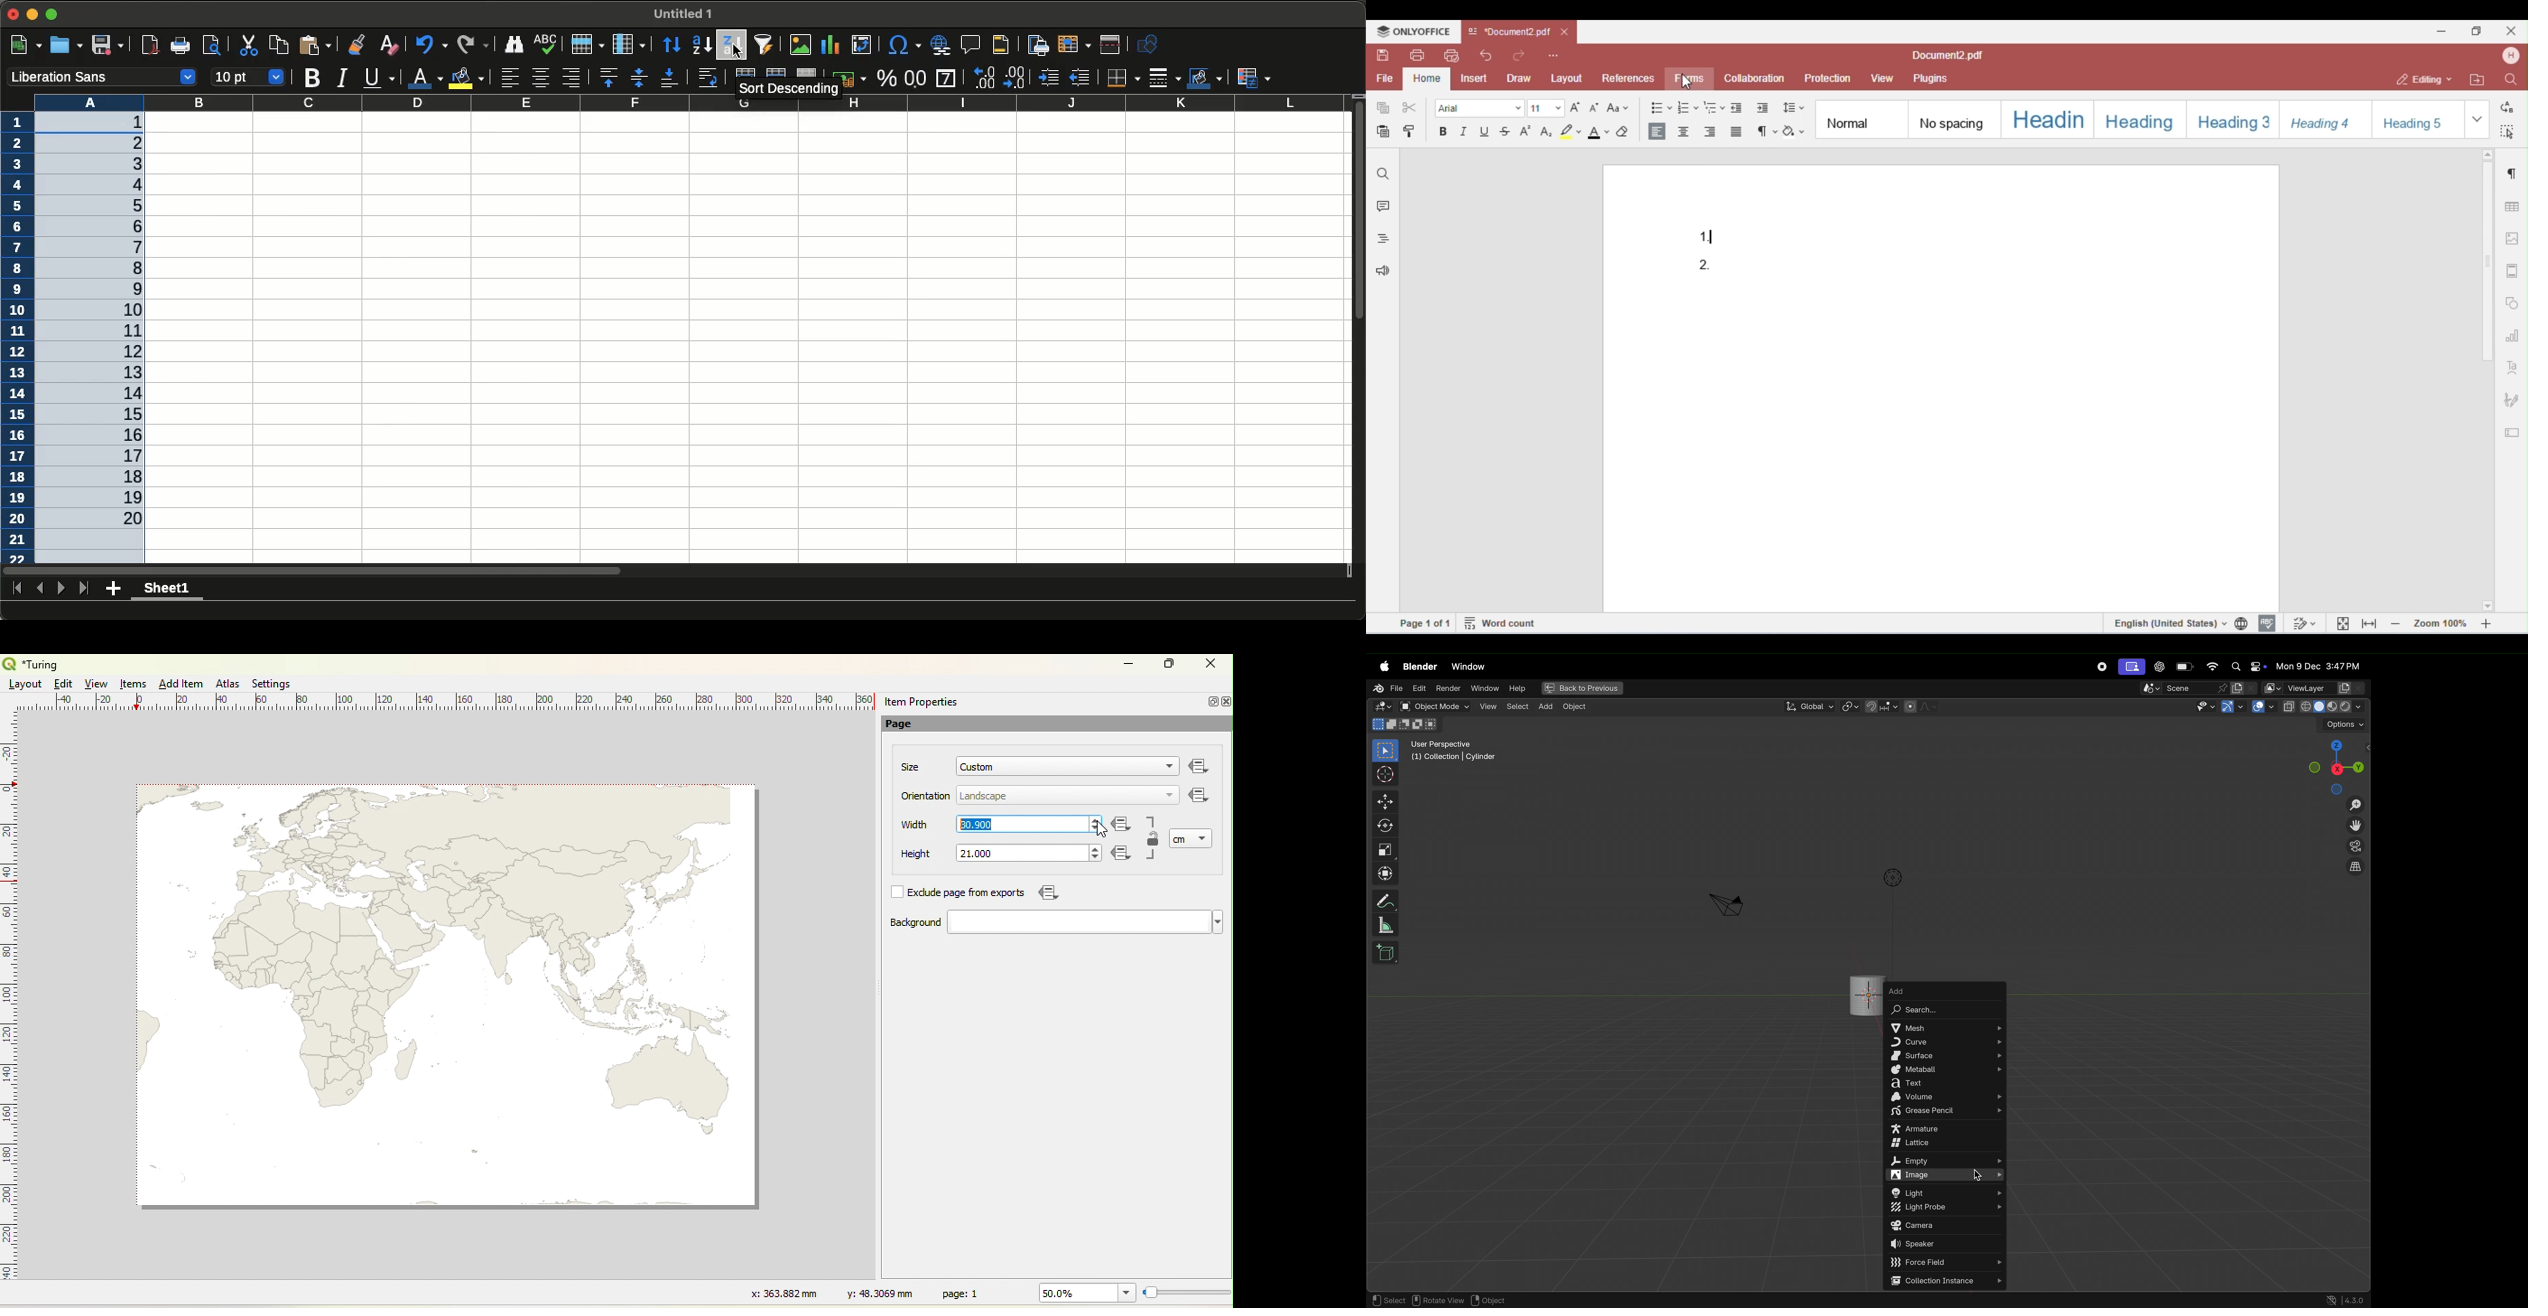  I want to click on 16, so click(121, 434).